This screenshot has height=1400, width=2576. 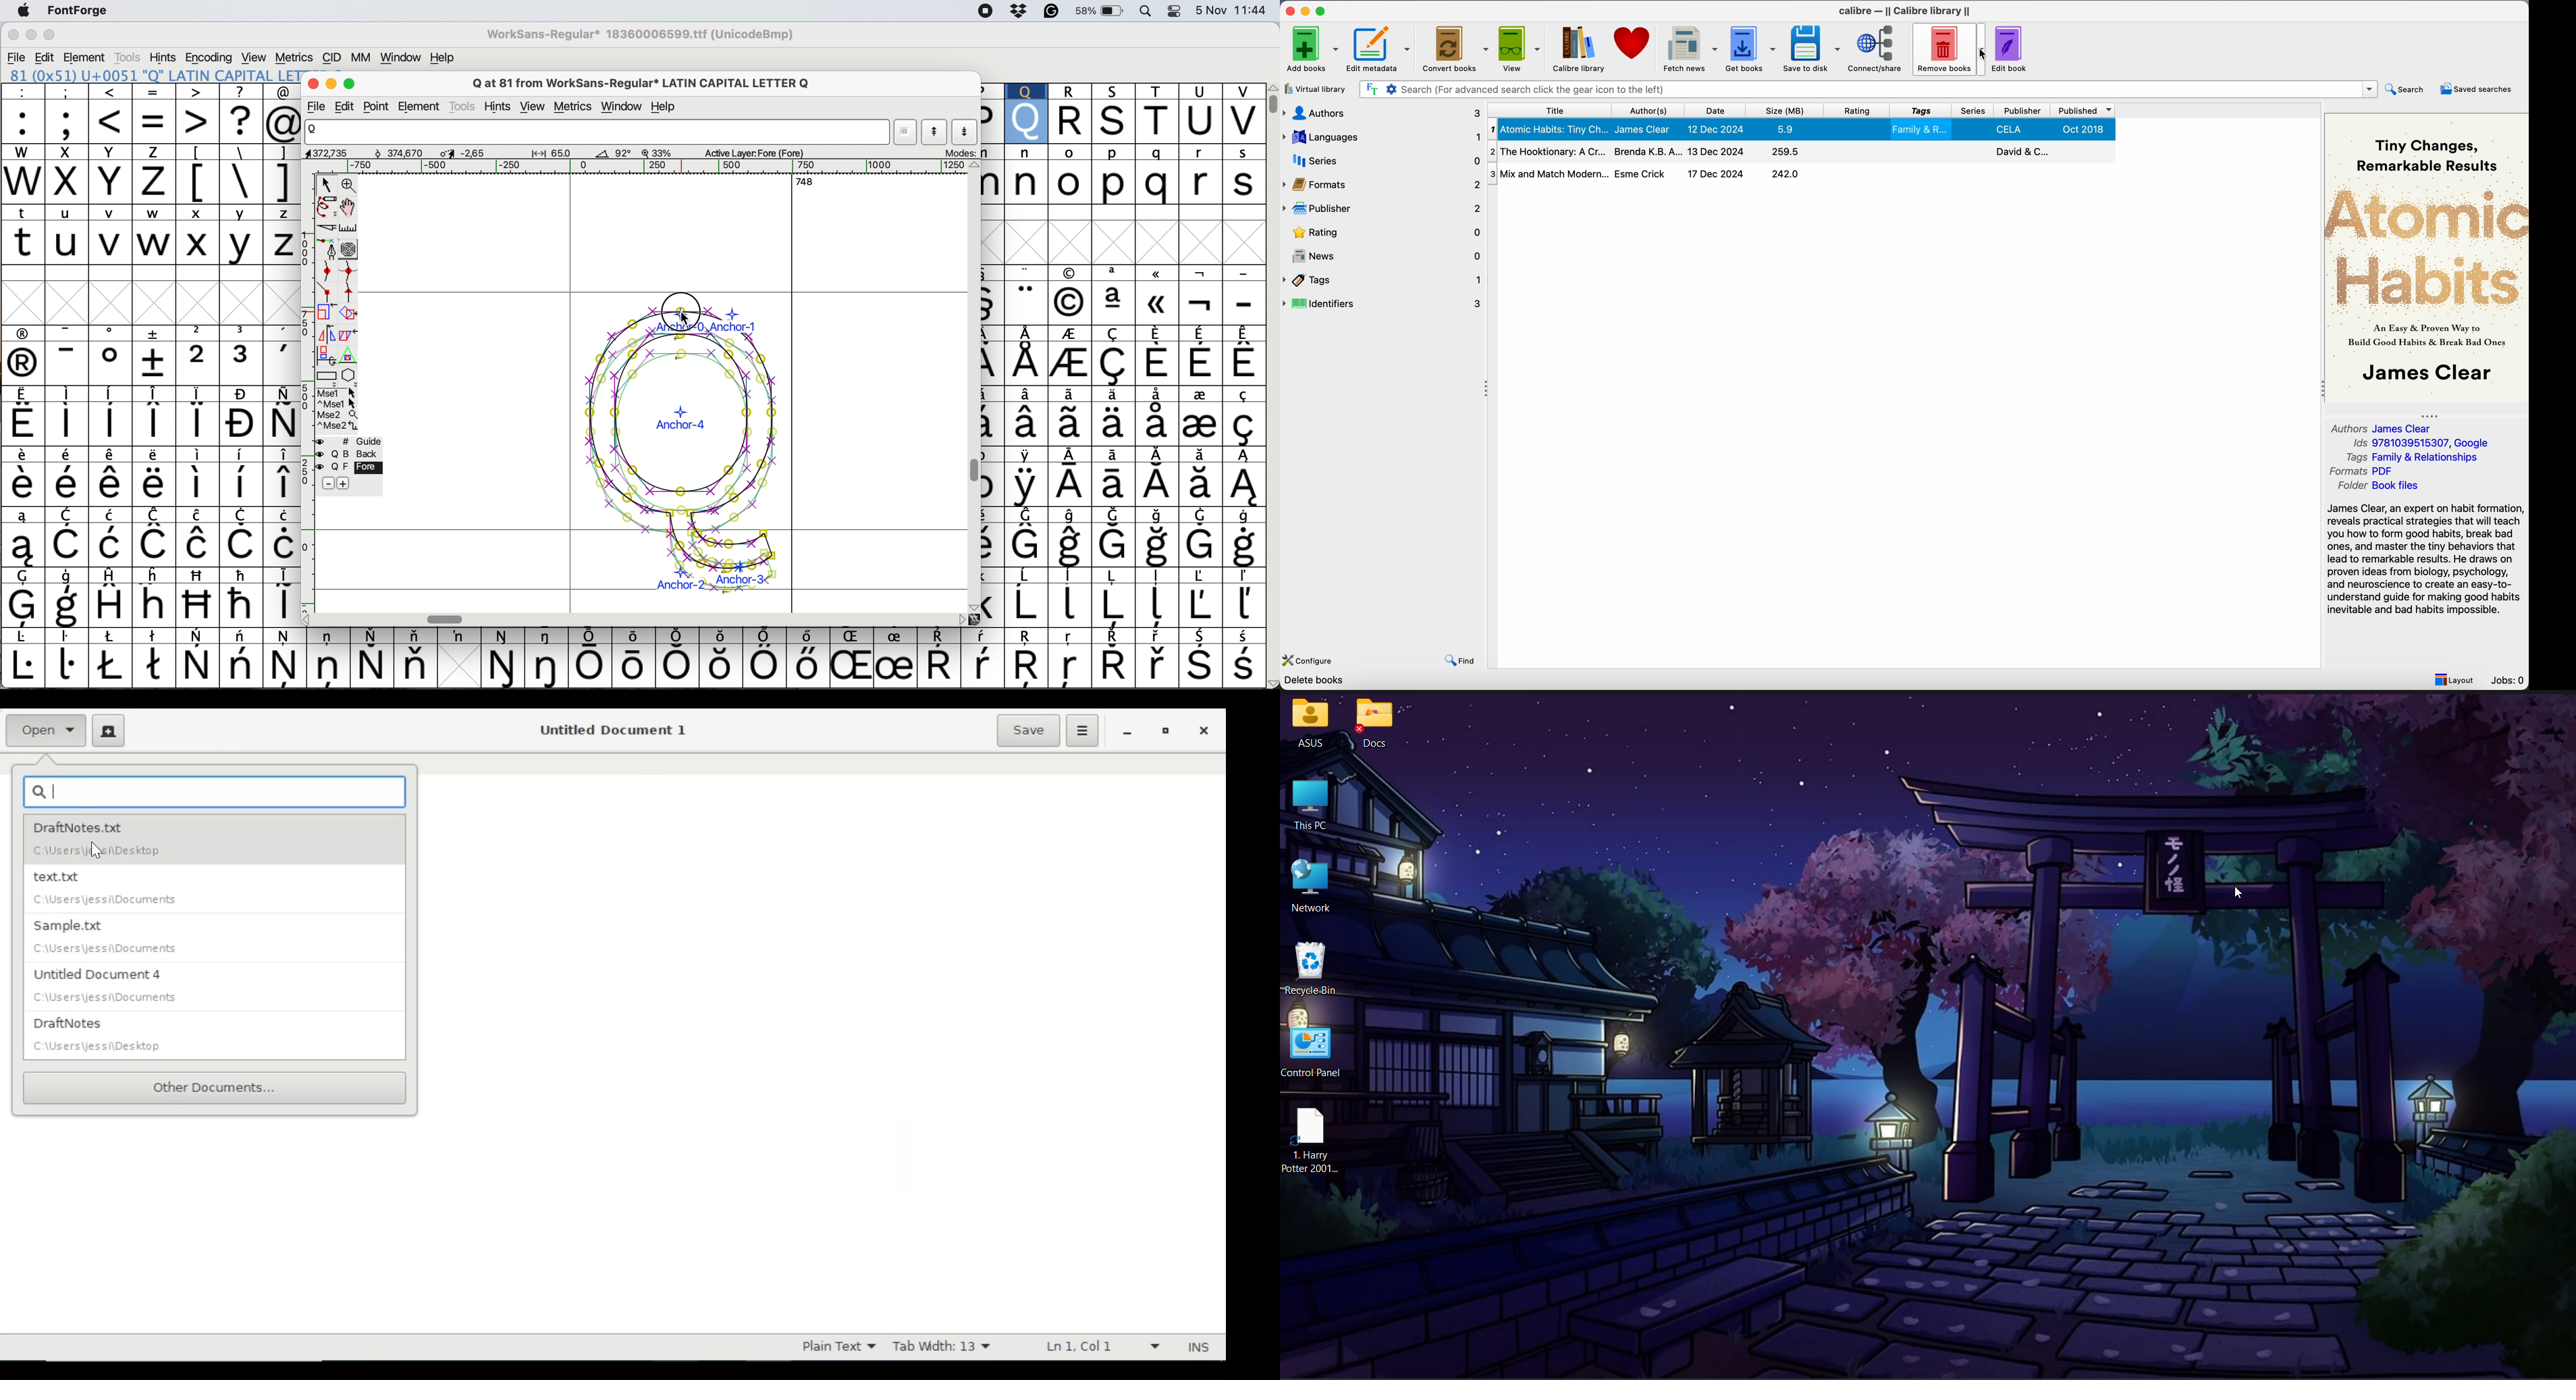 What do you see at coordinates (836, 1347) in the screenshot?
I see `File type` at bounding box center [836, 1347].